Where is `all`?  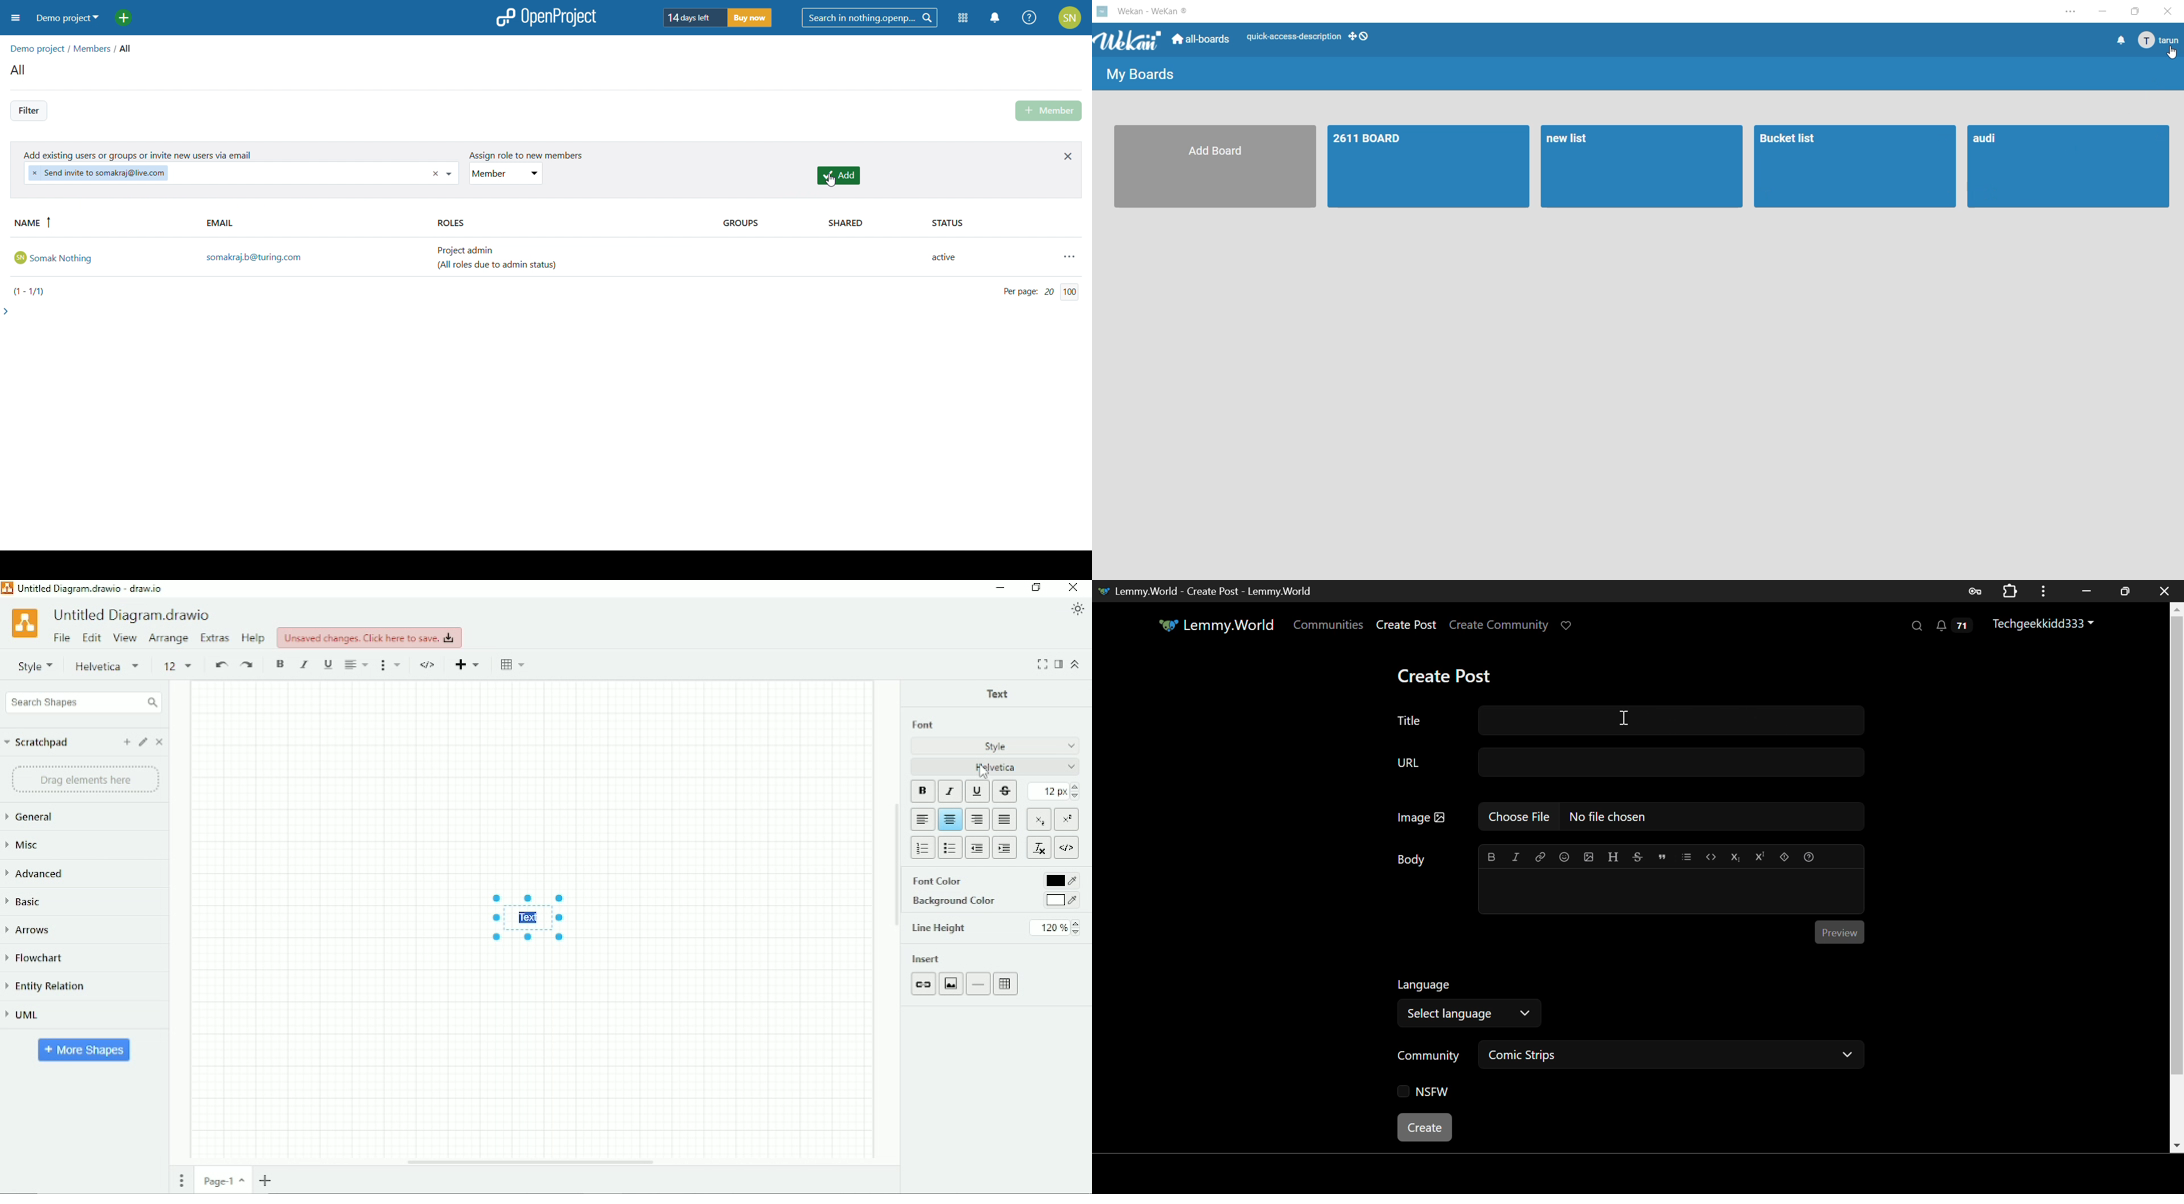 all is located at coordinates (129, 48).